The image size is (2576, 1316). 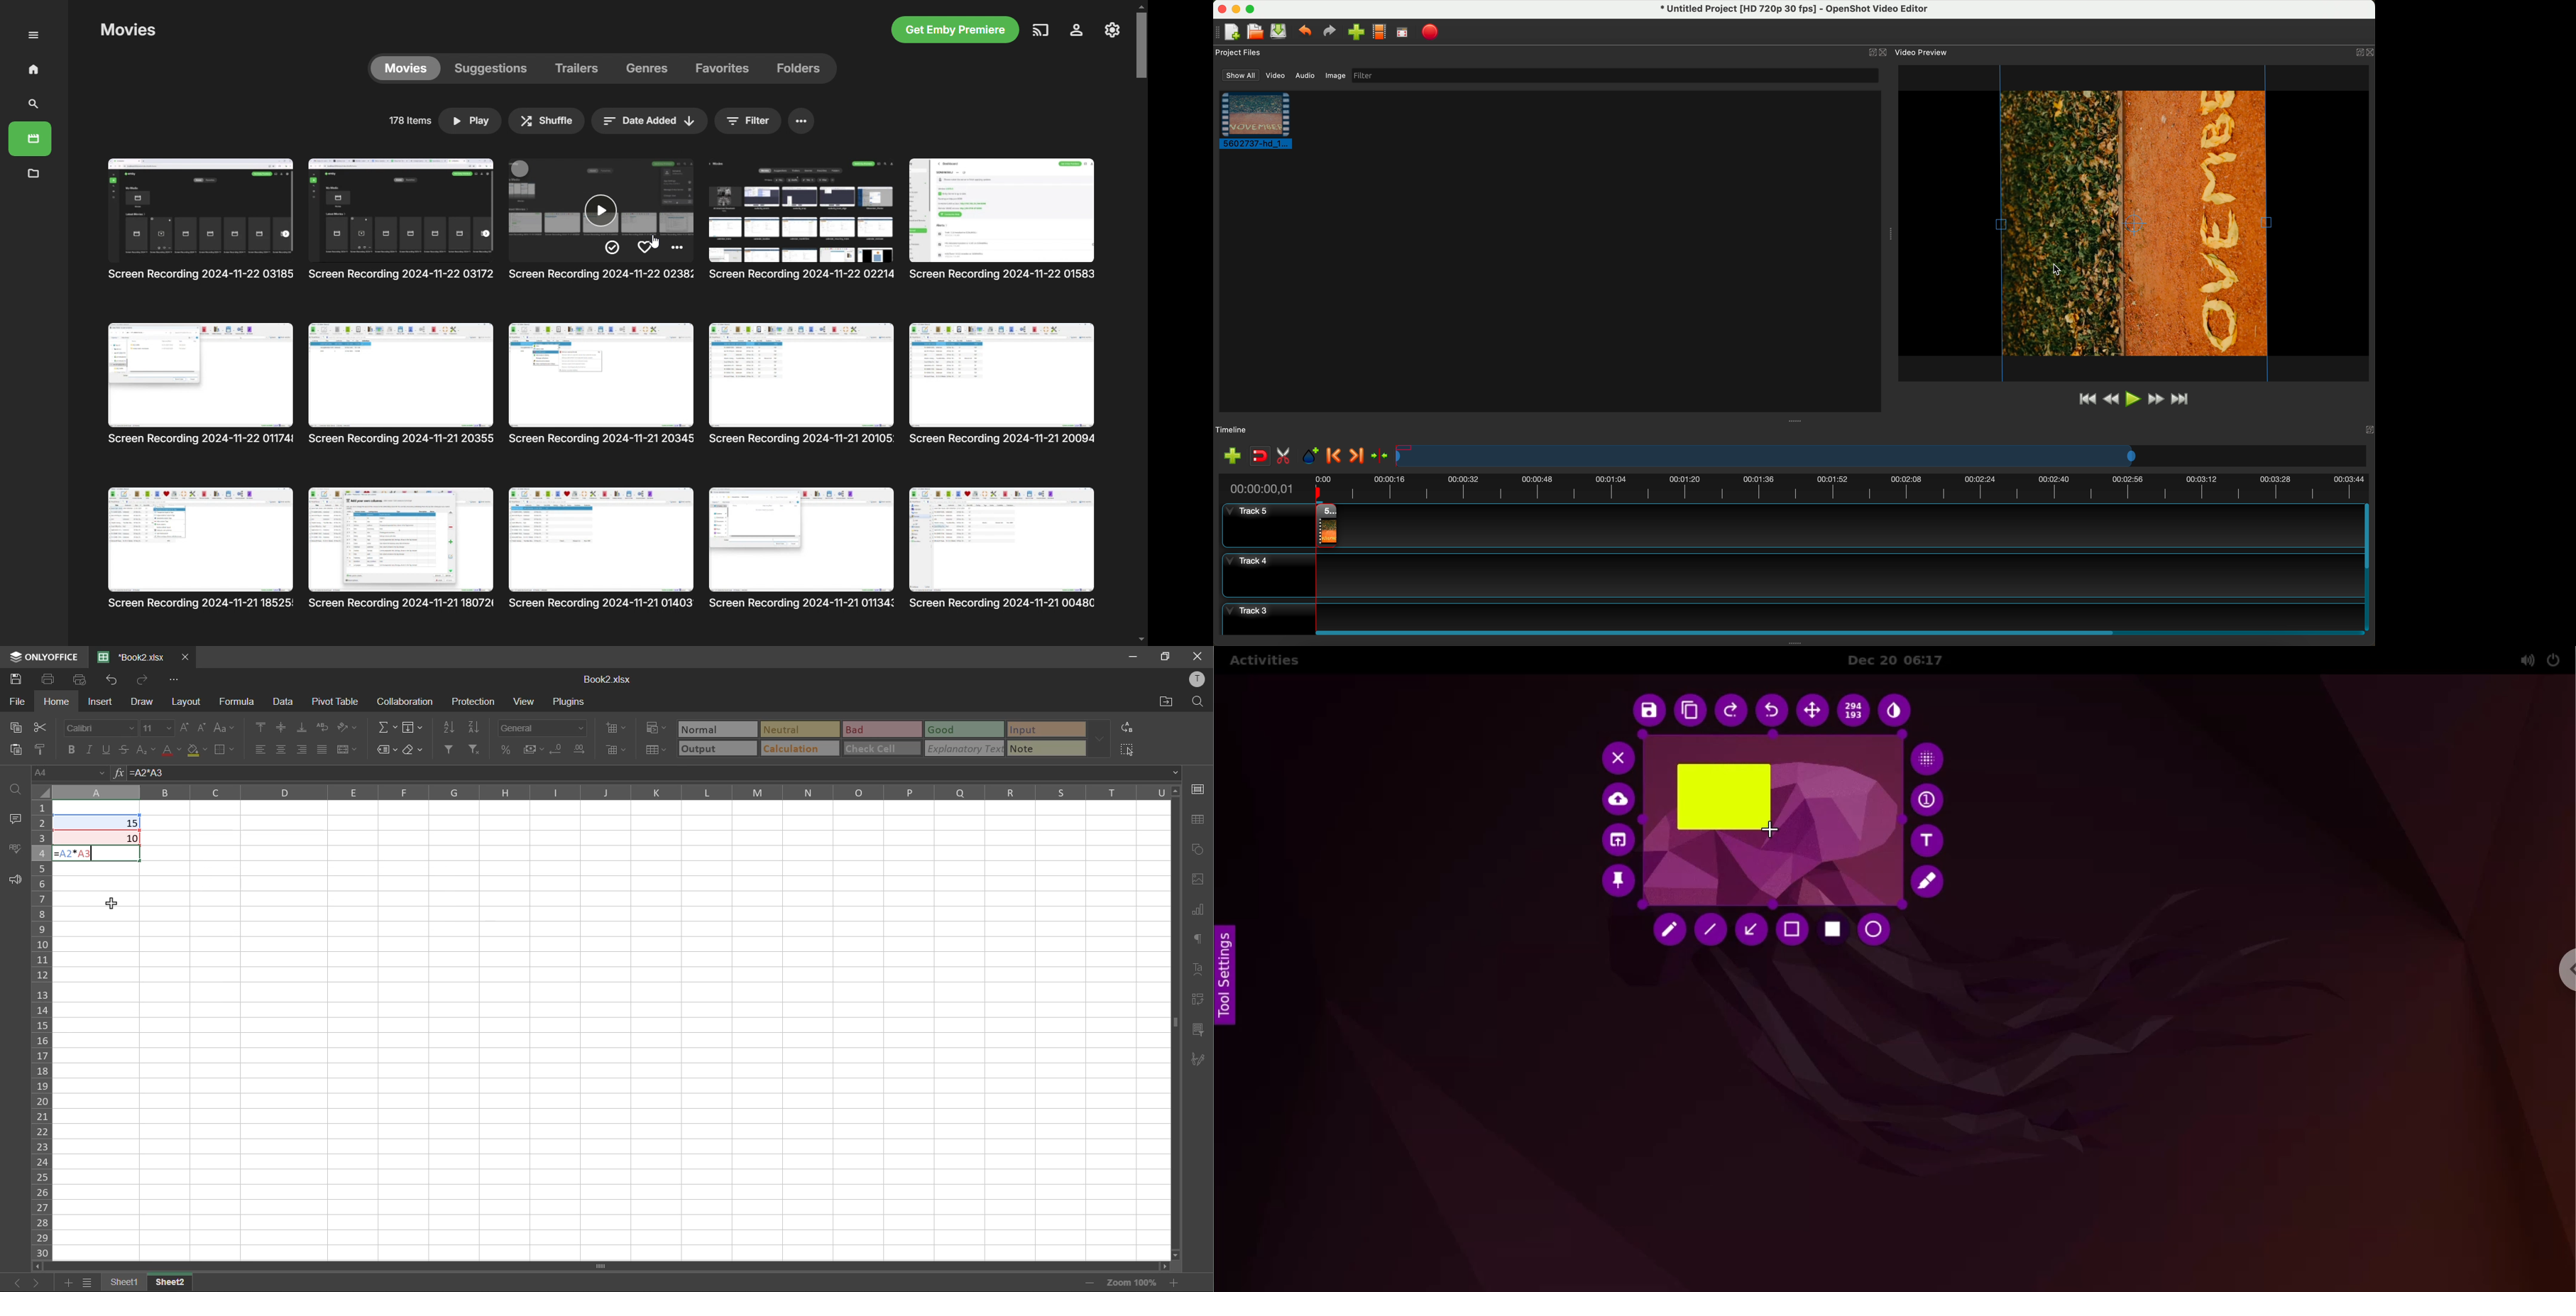 I want to click on drag video to track 4, so click(x=1324, y=526).